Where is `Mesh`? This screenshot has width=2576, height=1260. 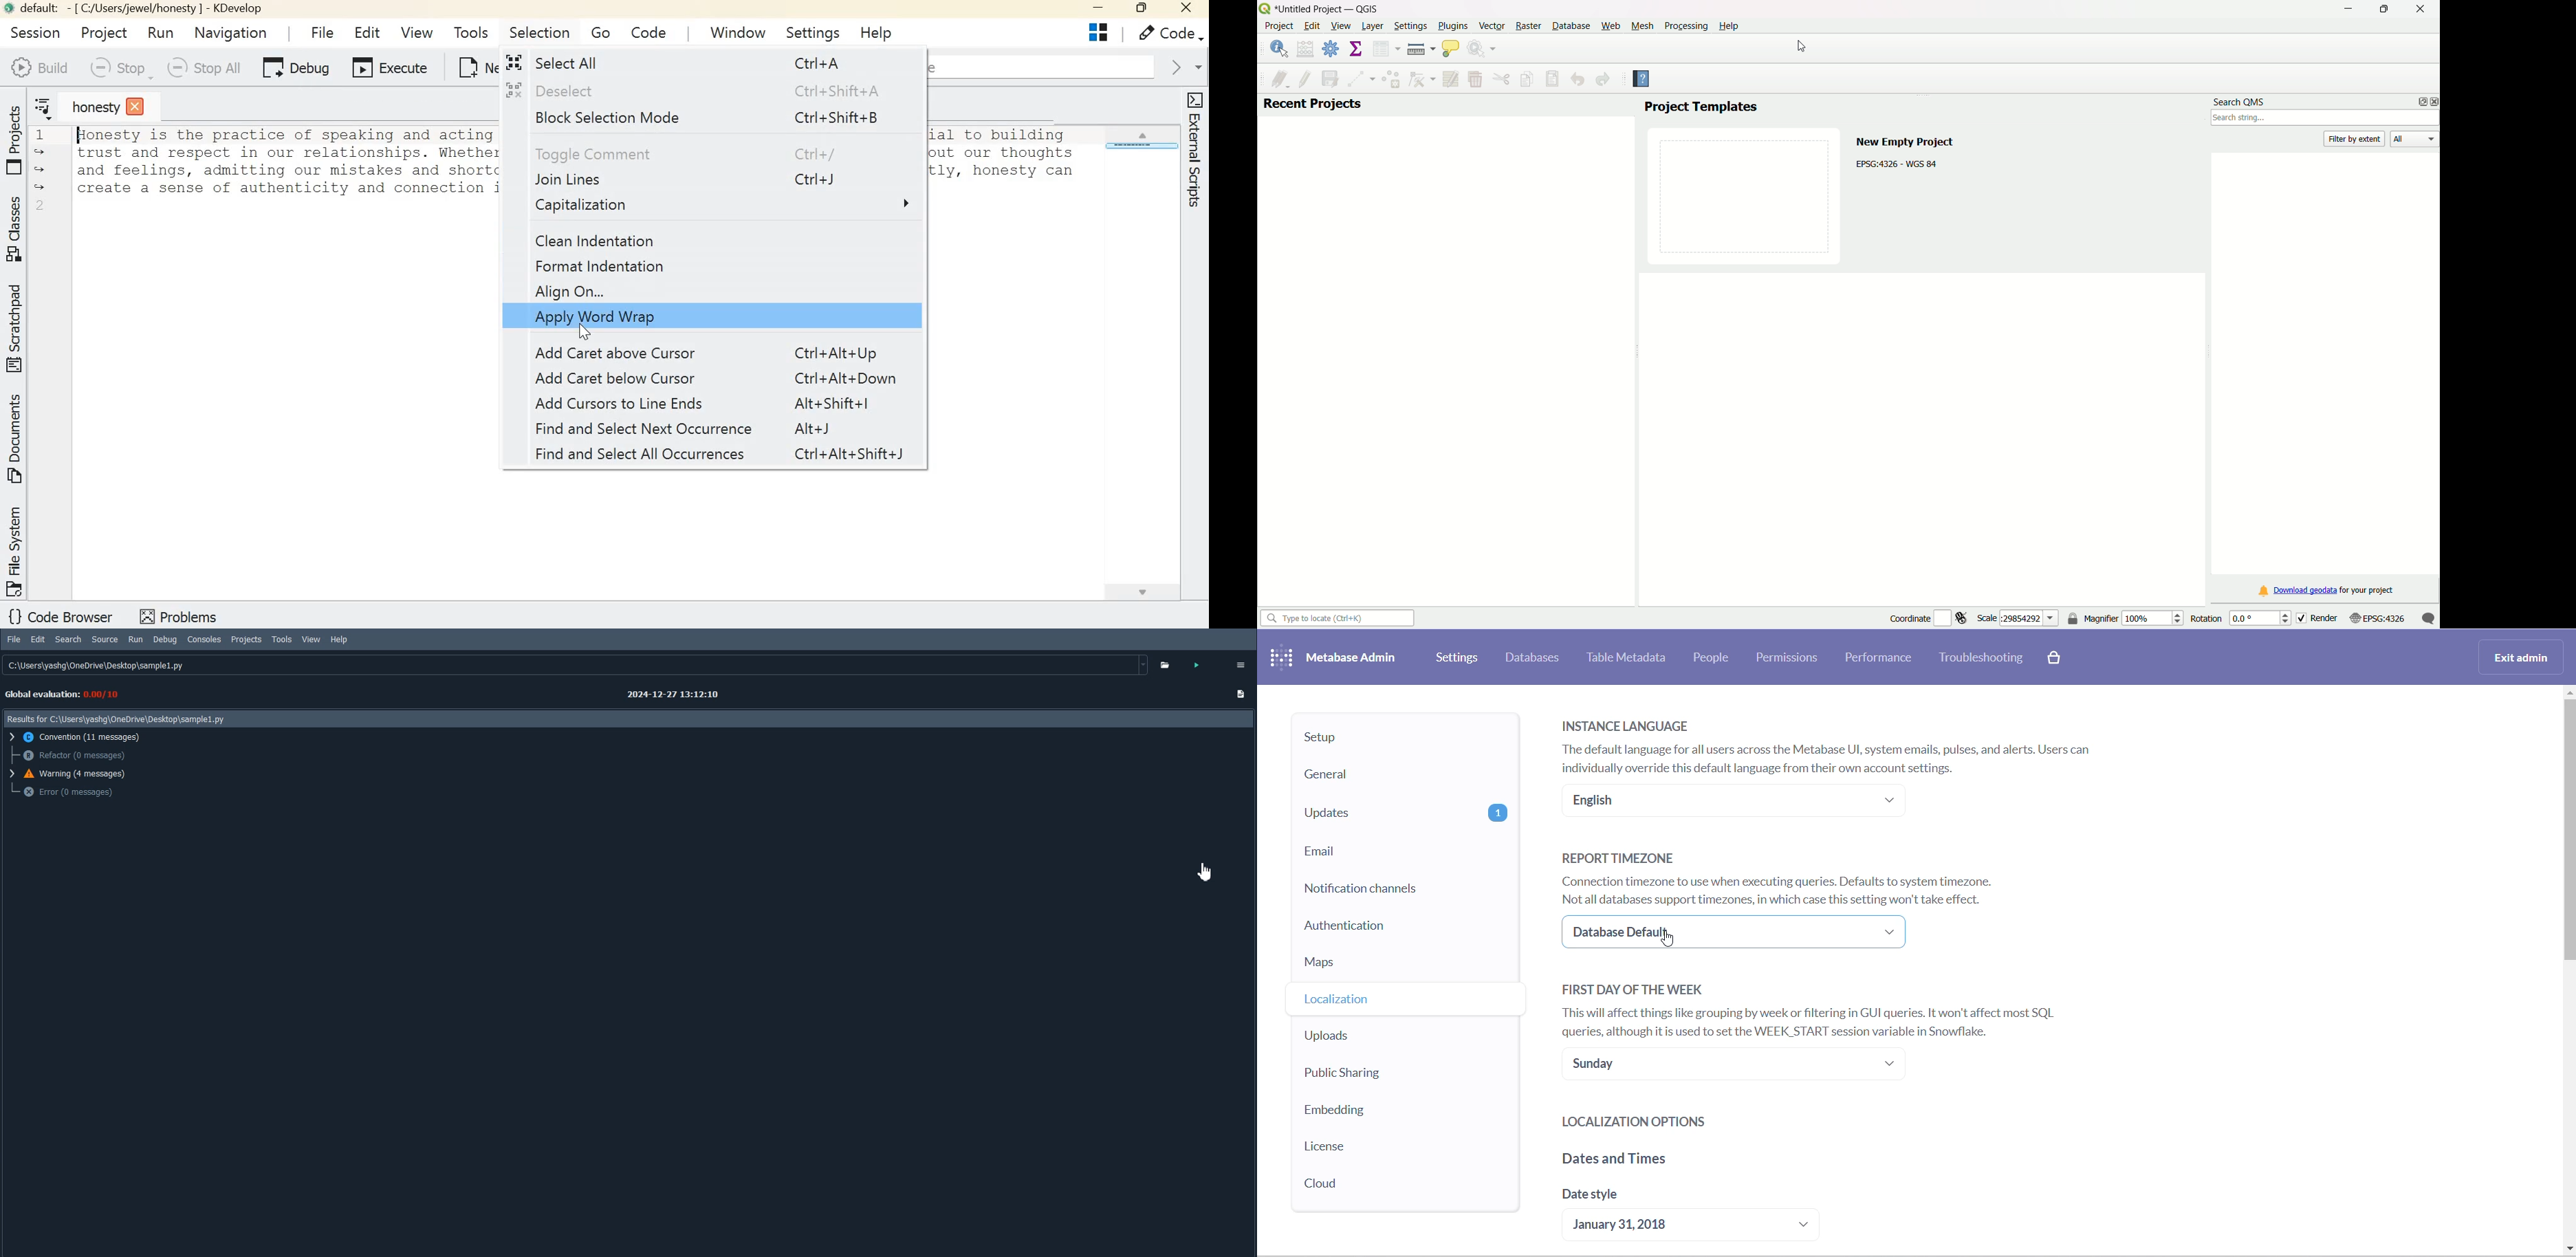 Mesh is located at coordinates (1641, 25).